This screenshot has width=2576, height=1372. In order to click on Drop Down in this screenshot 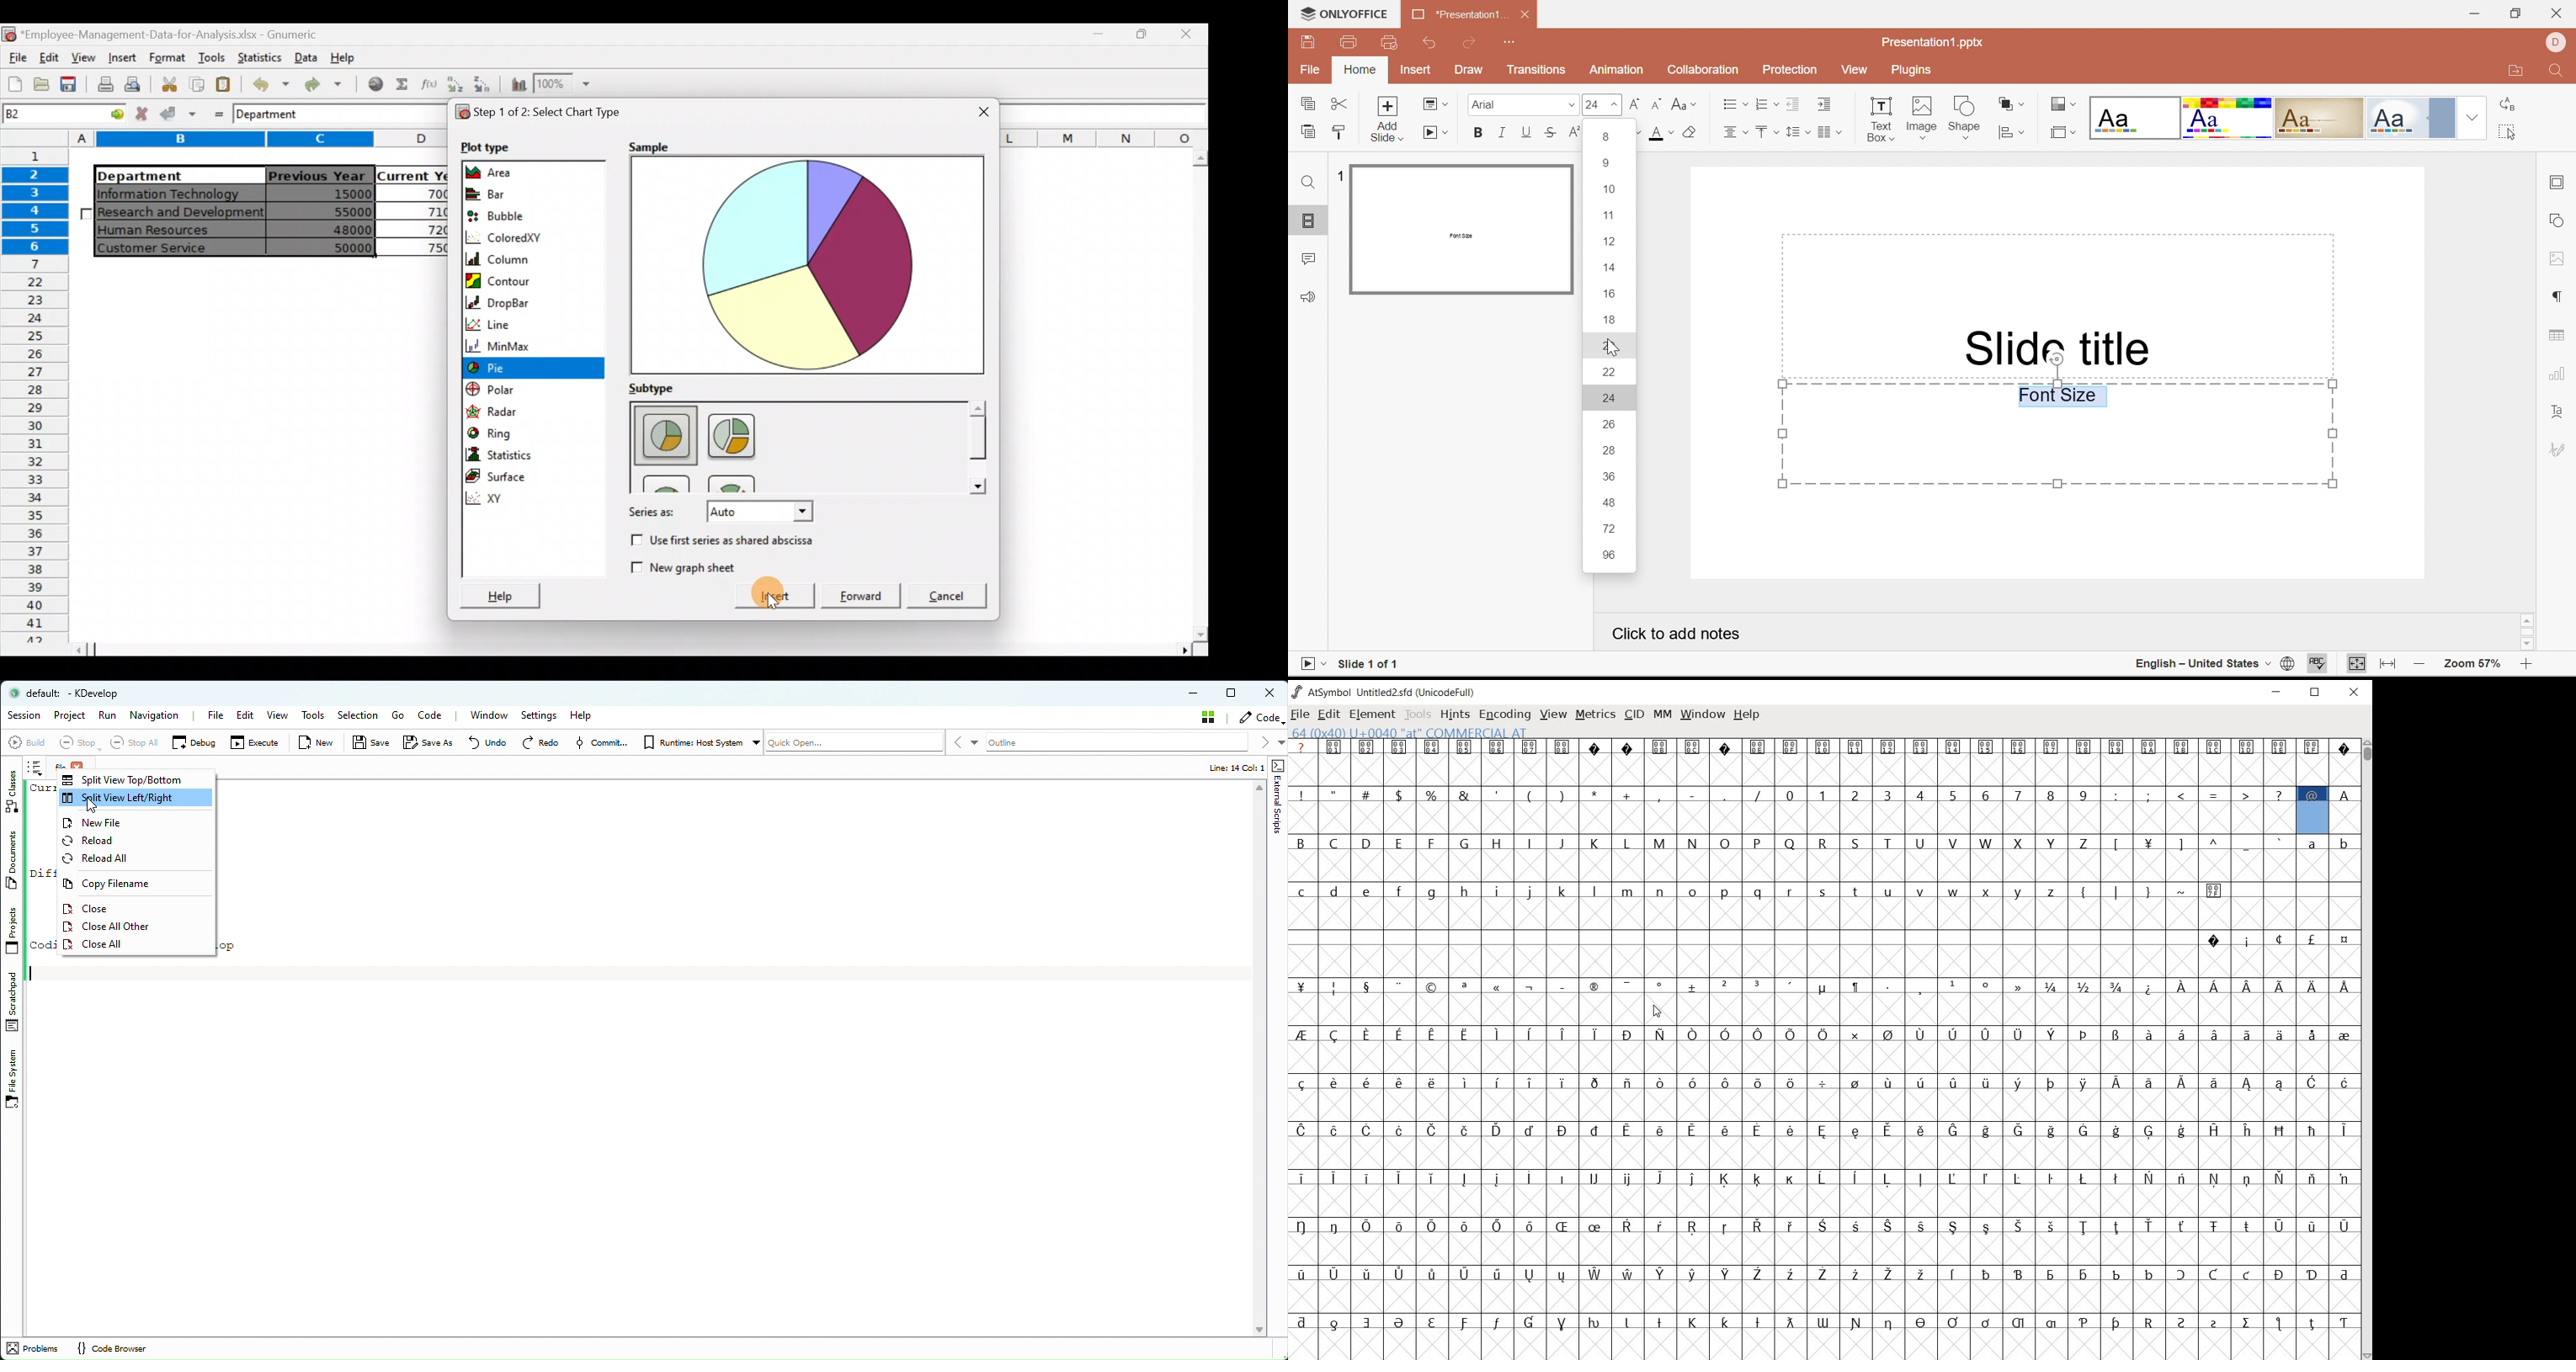, I will do `click(1572, 109)`.